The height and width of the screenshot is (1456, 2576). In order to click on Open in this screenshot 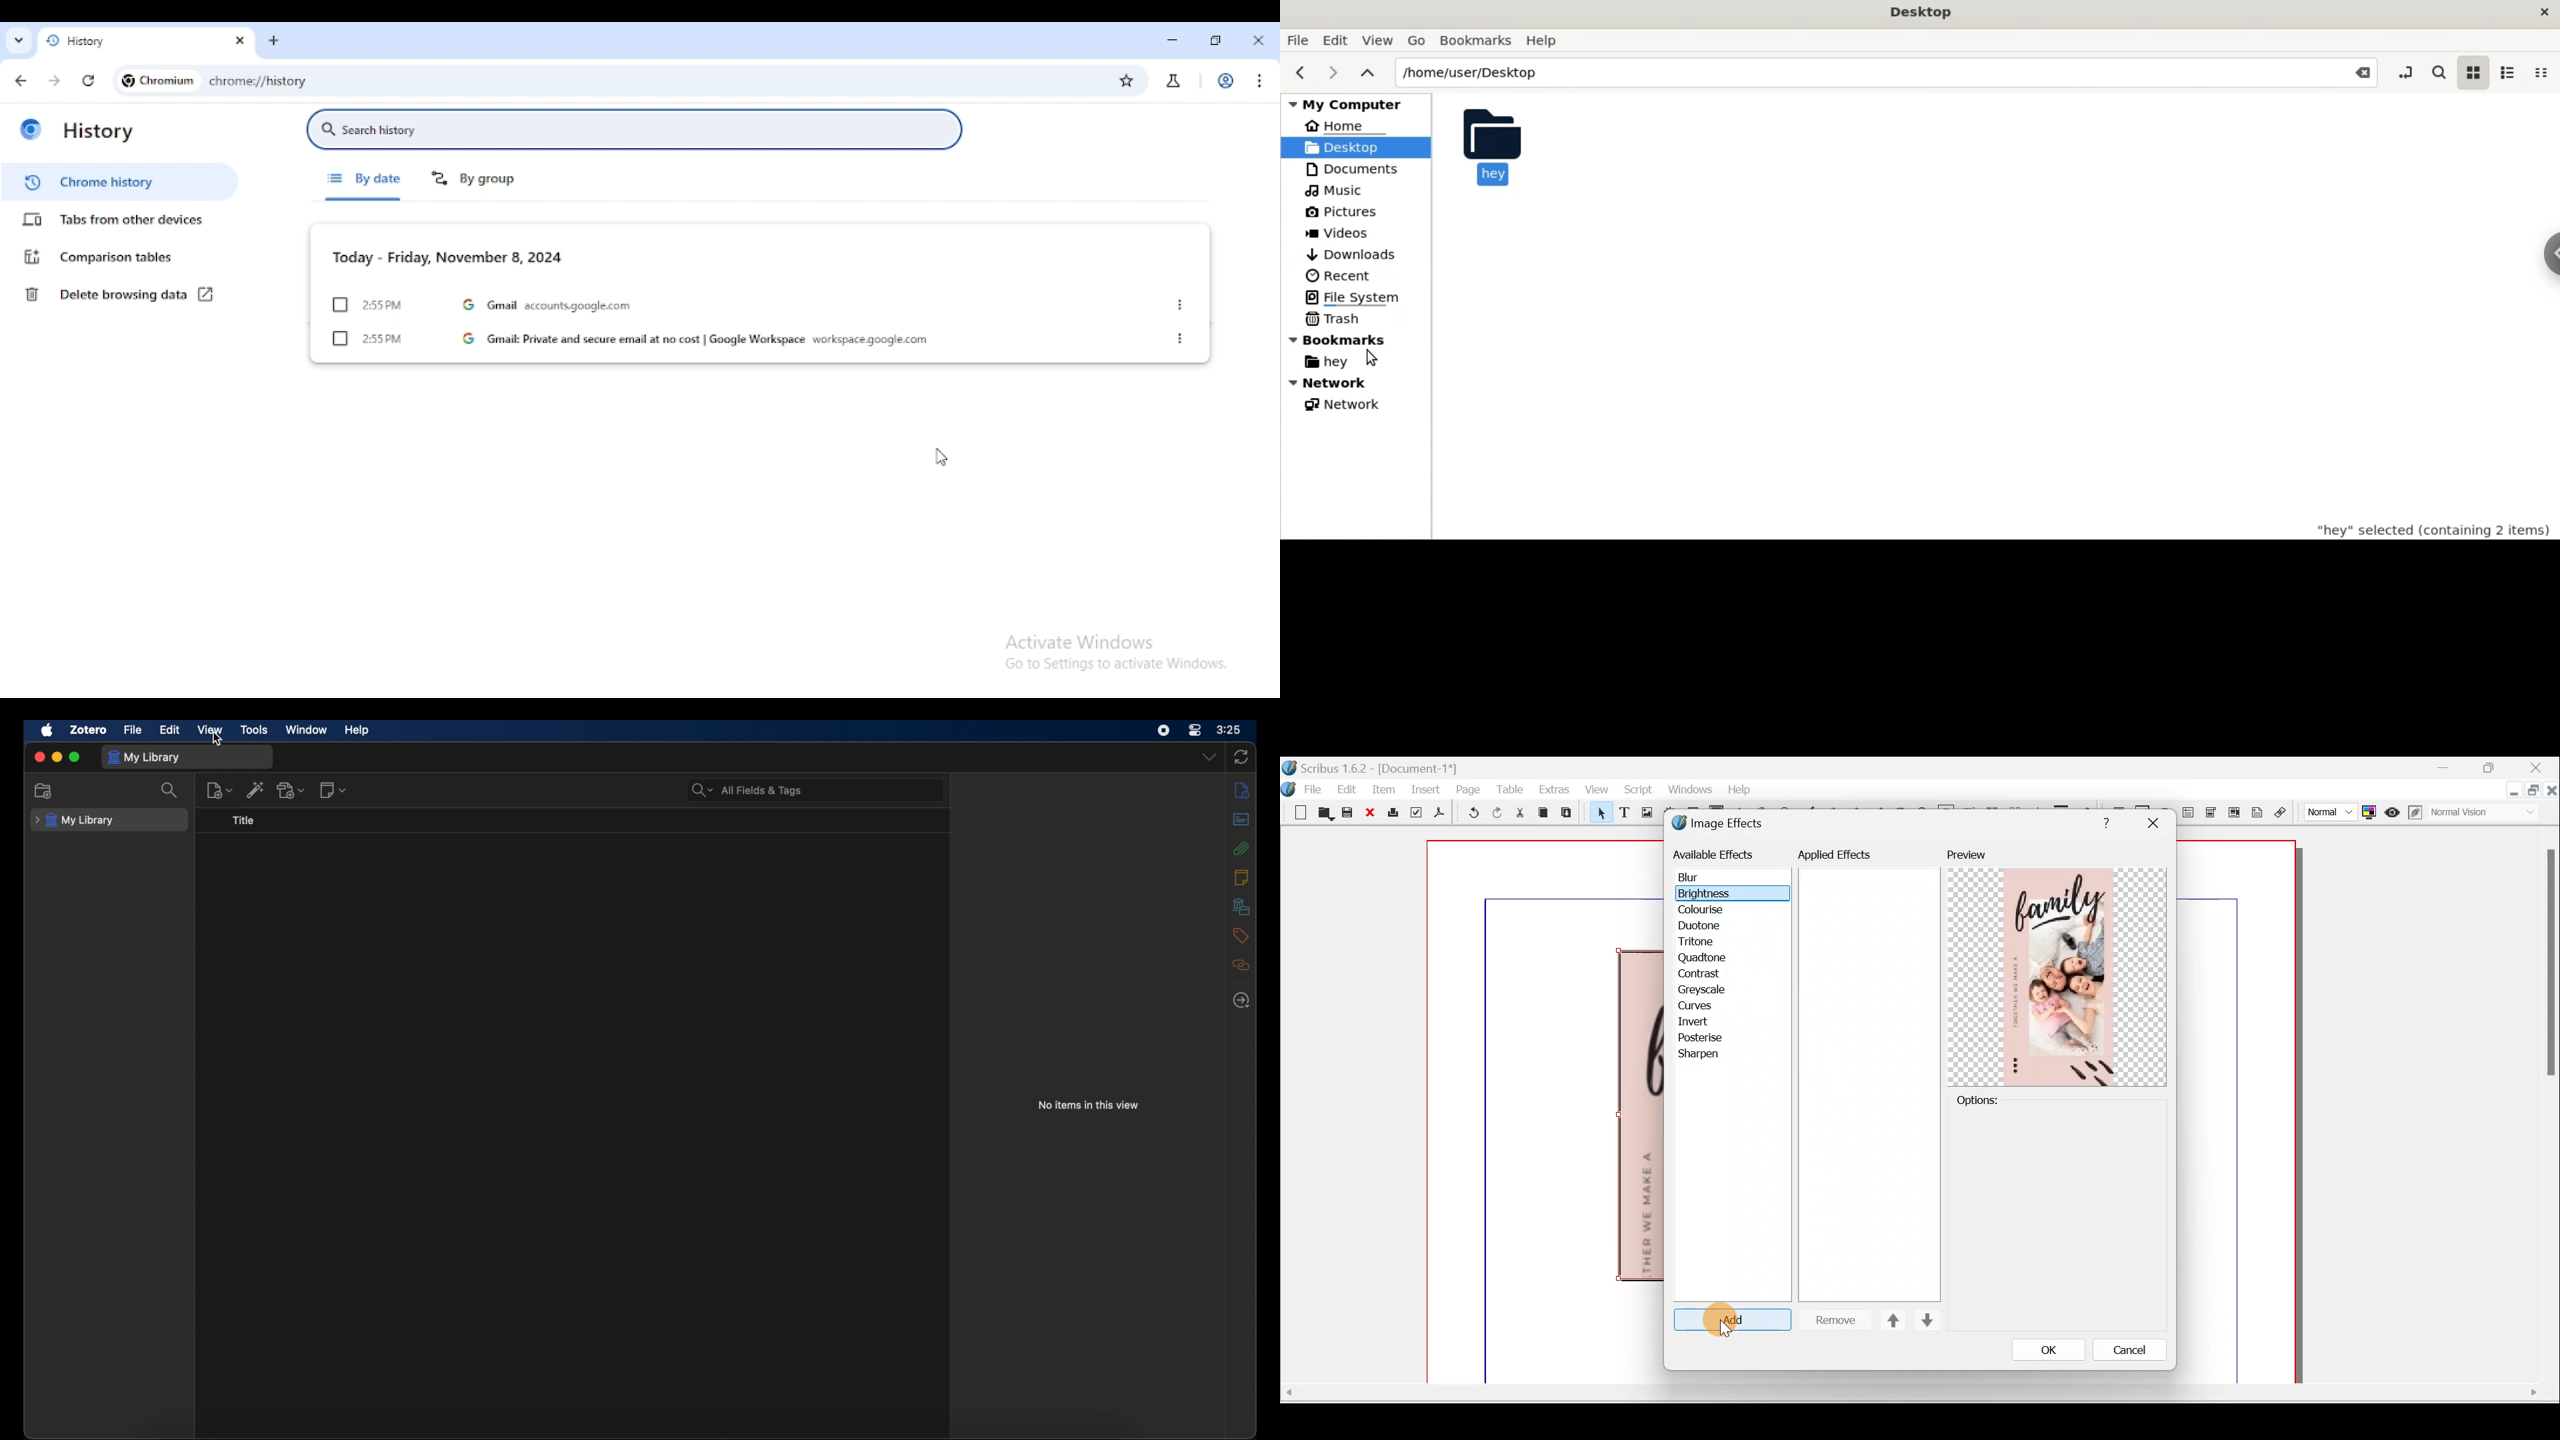, I will do `click(1326, 814)`.